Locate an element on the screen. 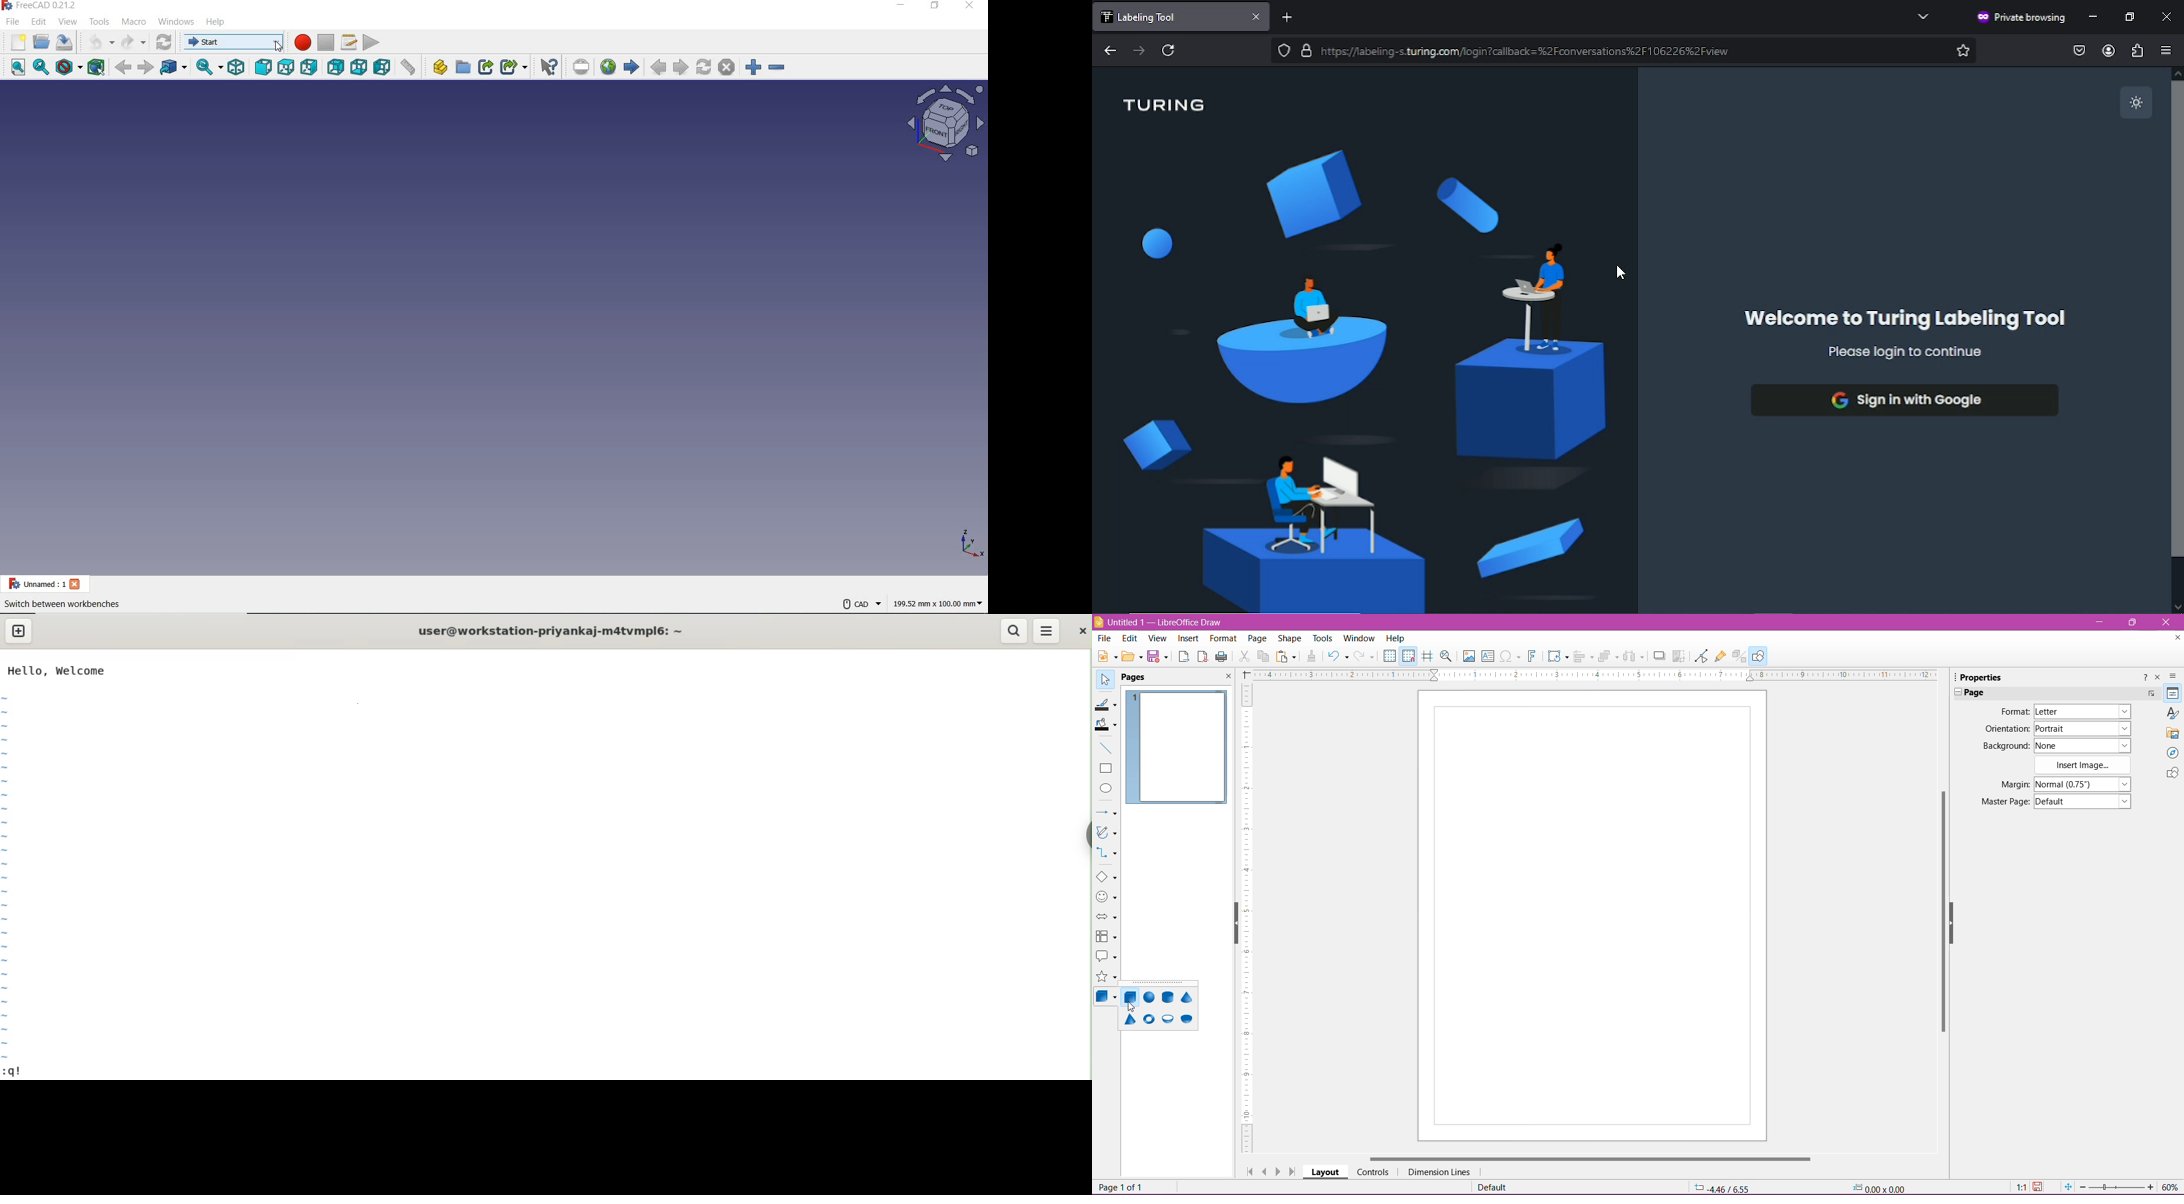  SKETCH VIEW is located at coordinates (943, 124).